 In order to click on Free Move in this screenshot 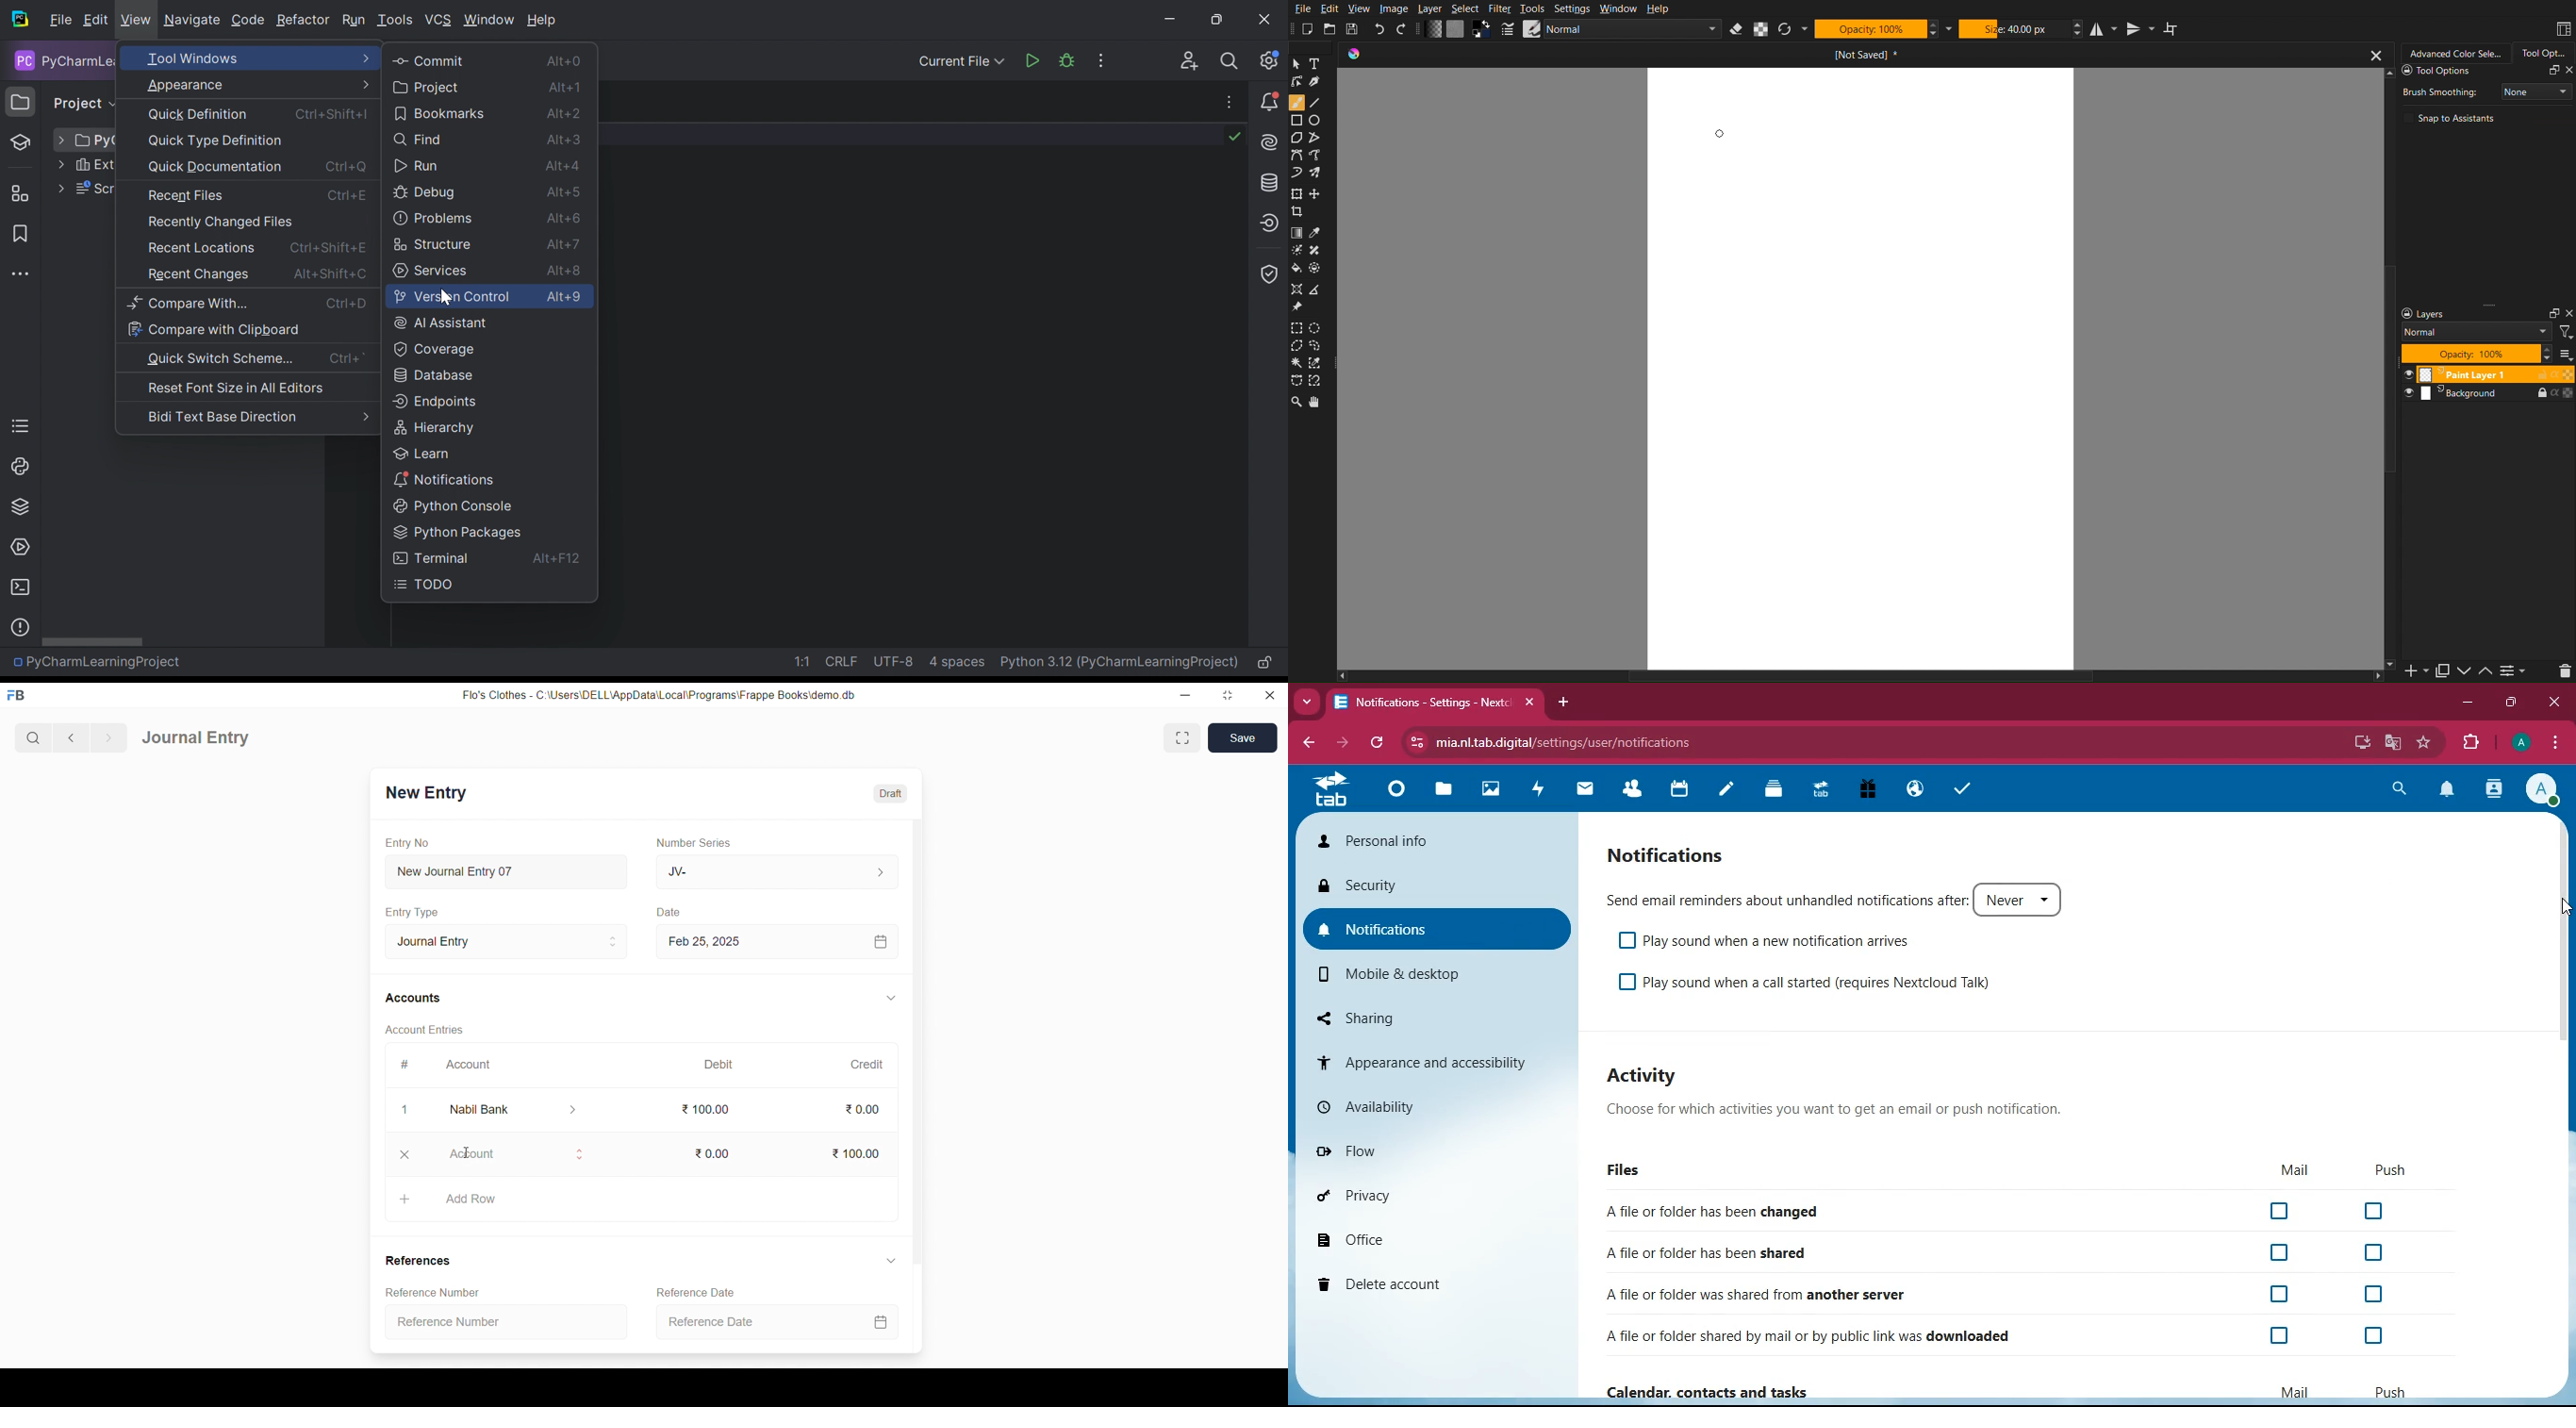, I will do `click(1318, 193)`.